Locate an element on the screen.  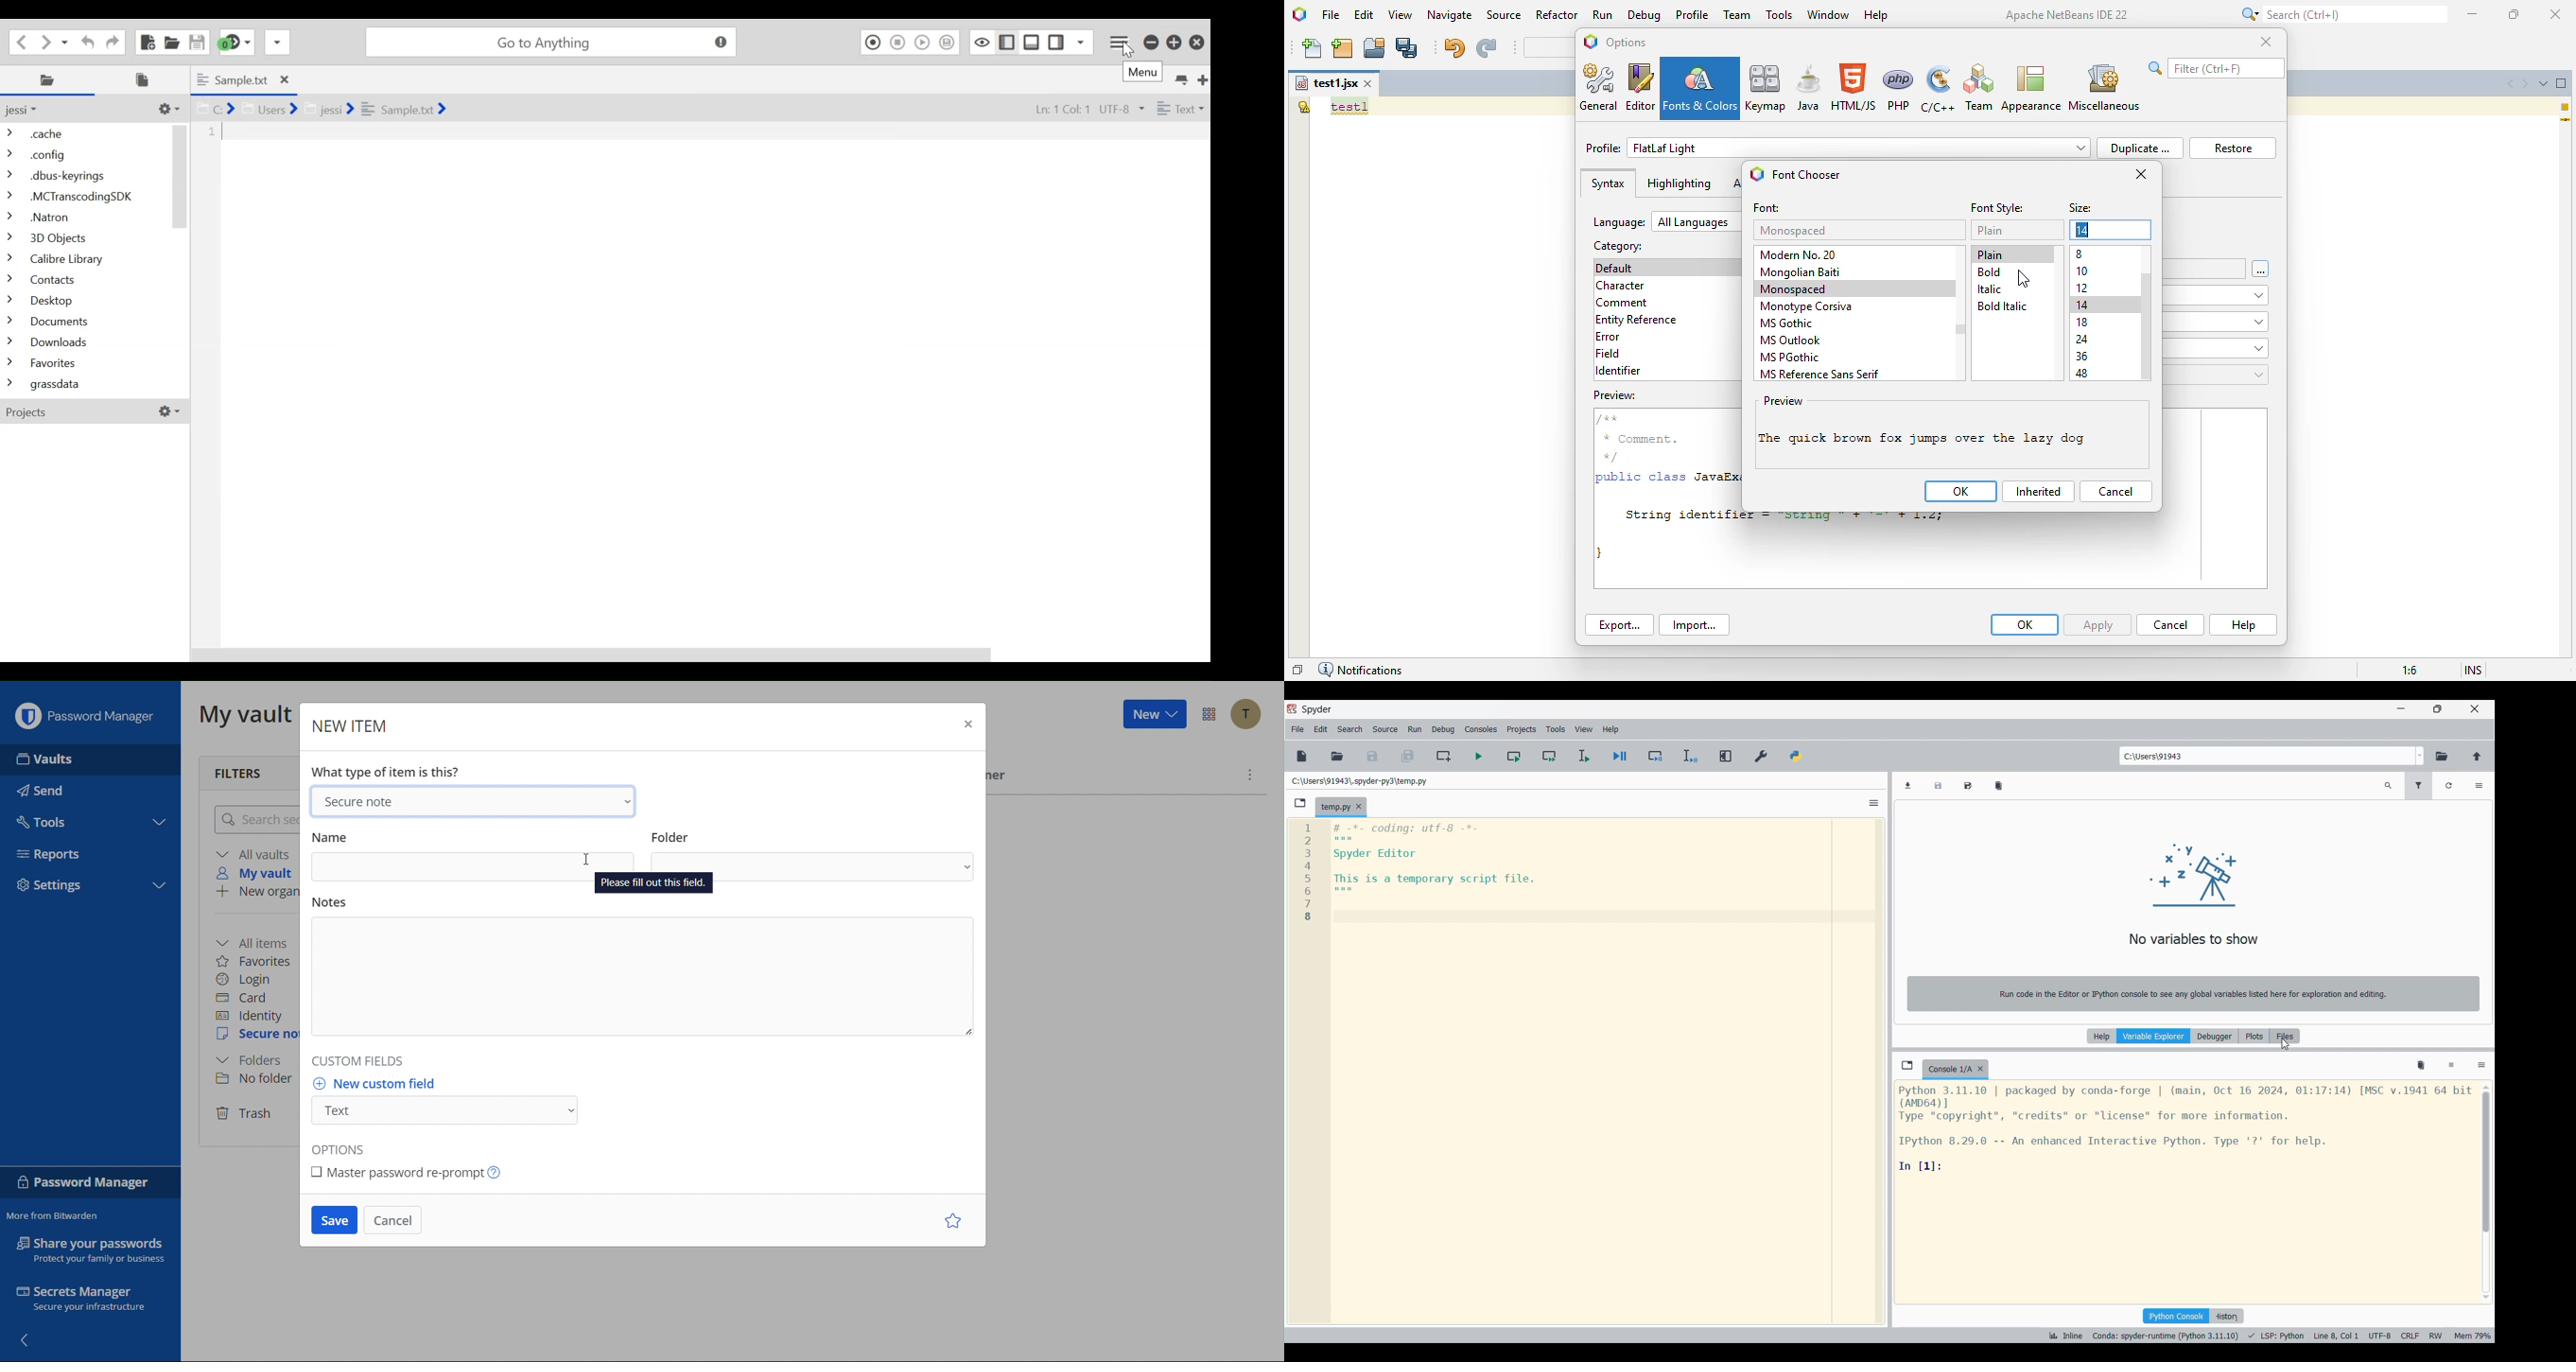
Edit menu is located at coordinates (1321, 730).